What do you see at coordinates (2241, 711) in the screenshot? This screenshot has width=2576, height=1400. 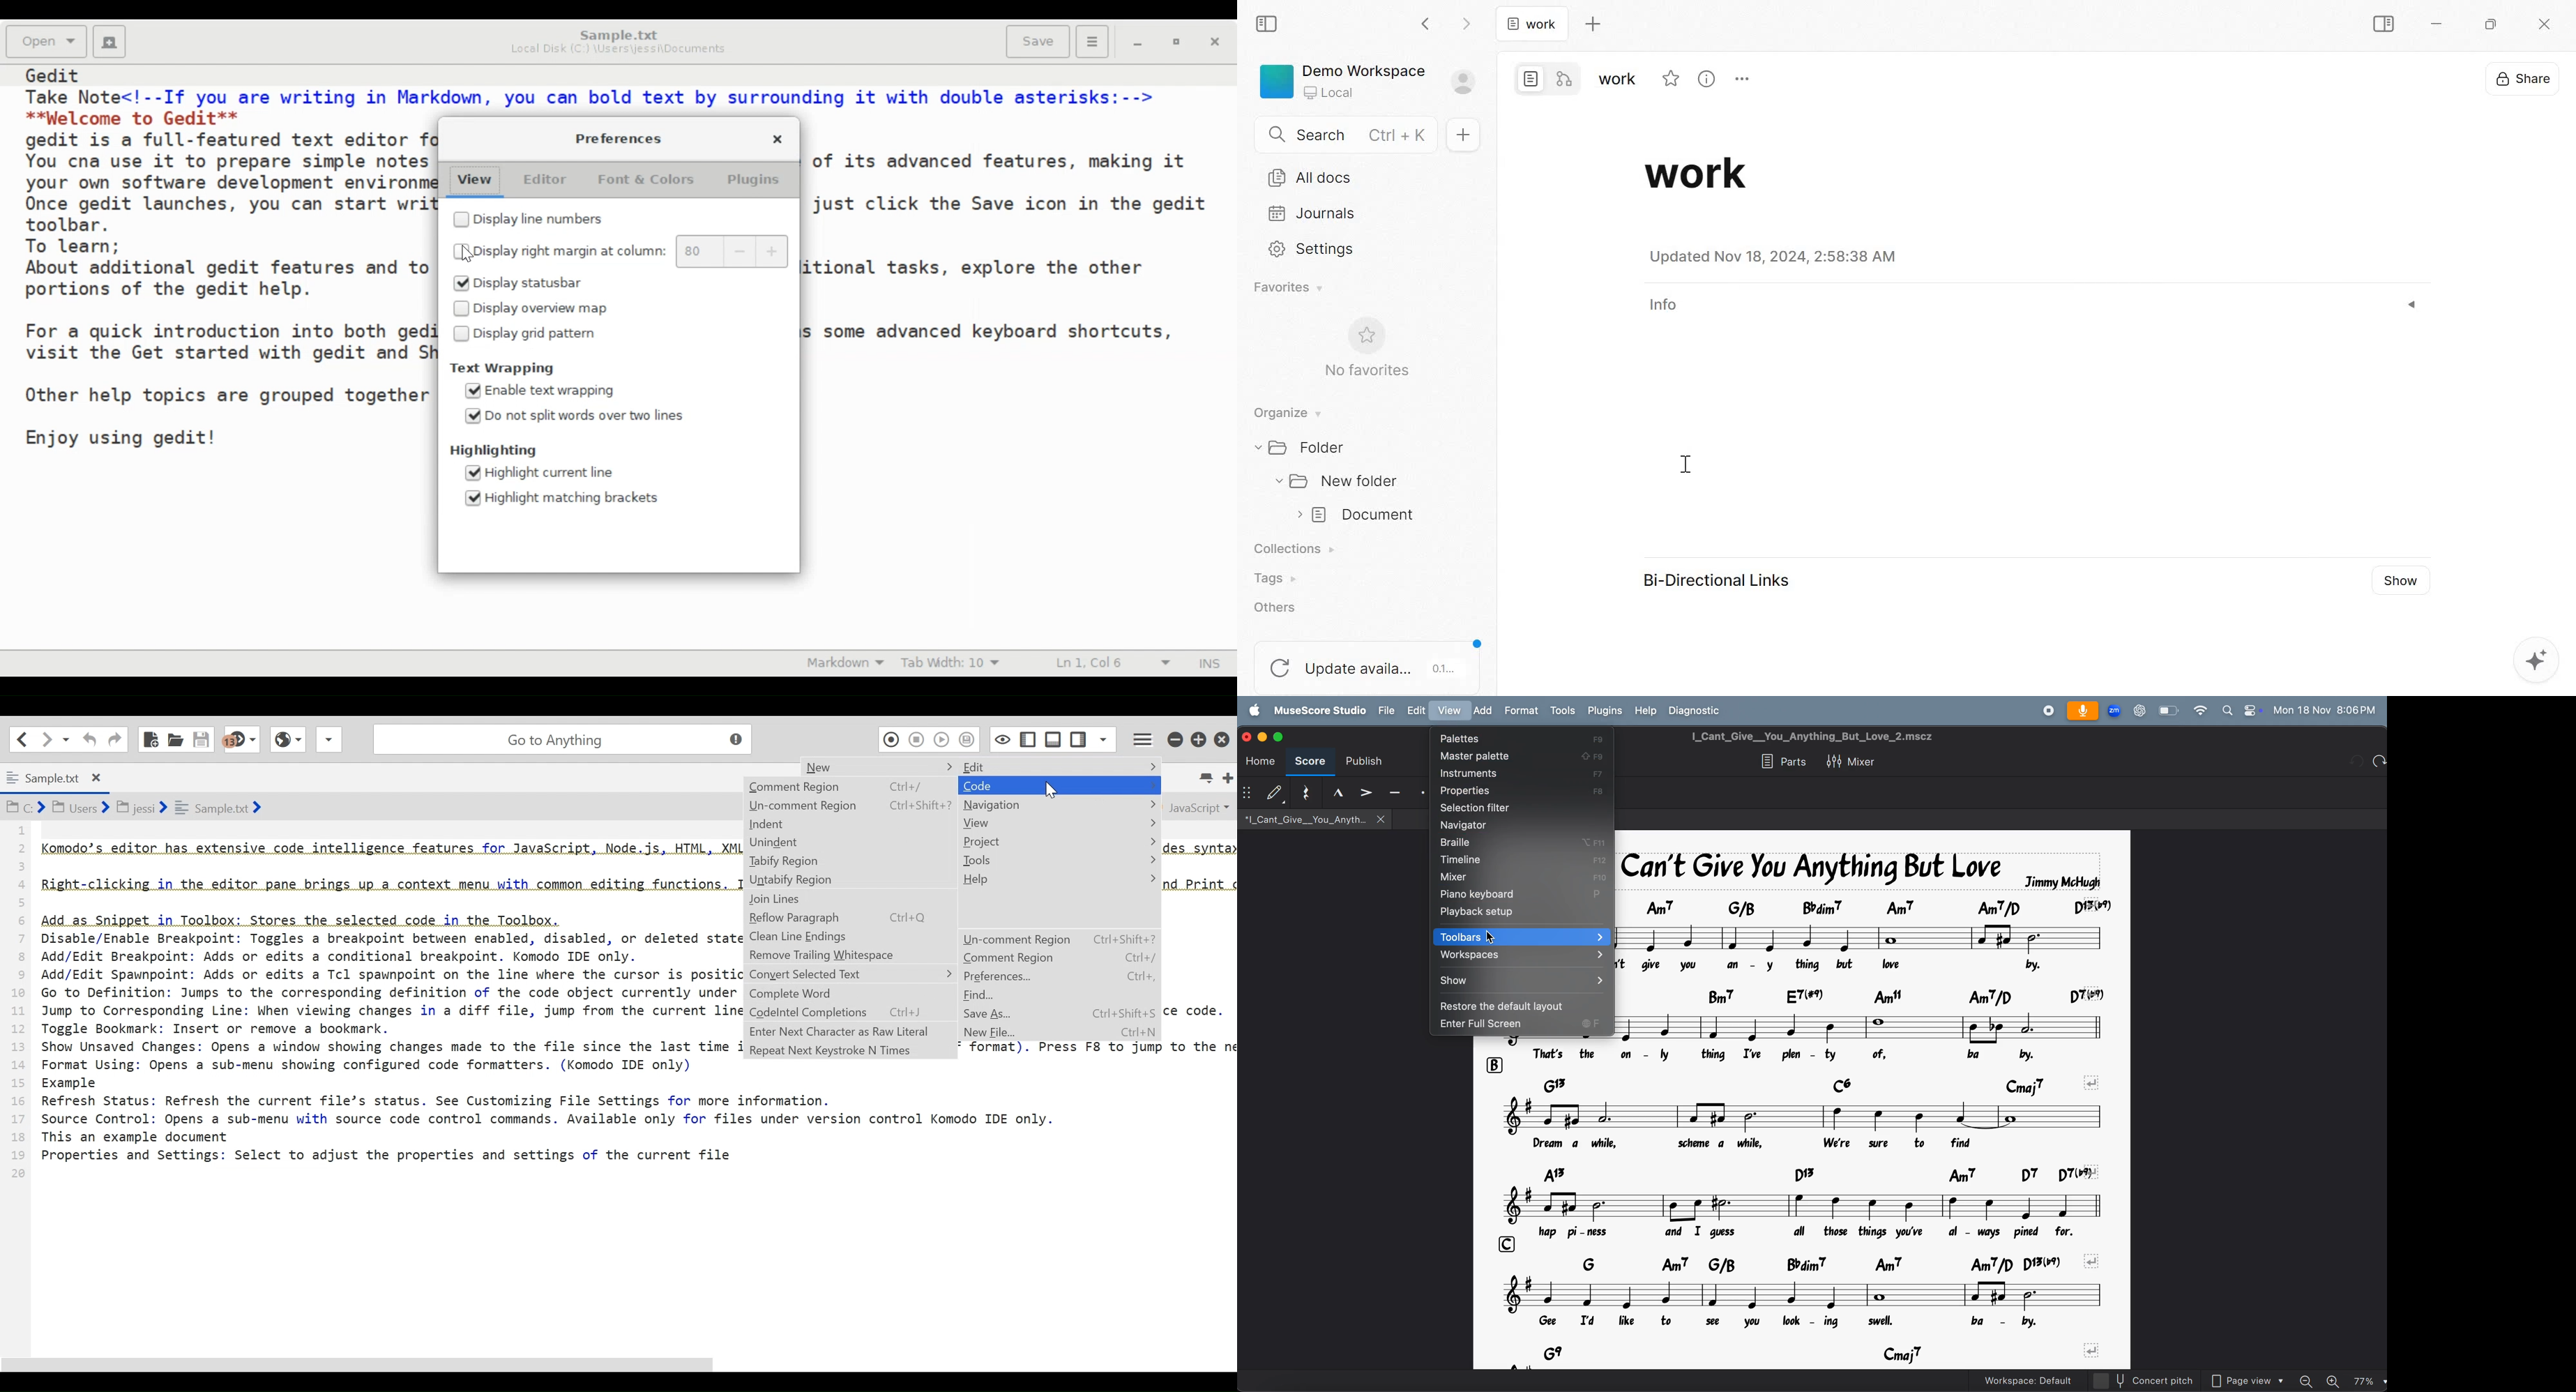 I see `apple widgets` at bounding box center [2241, 711].